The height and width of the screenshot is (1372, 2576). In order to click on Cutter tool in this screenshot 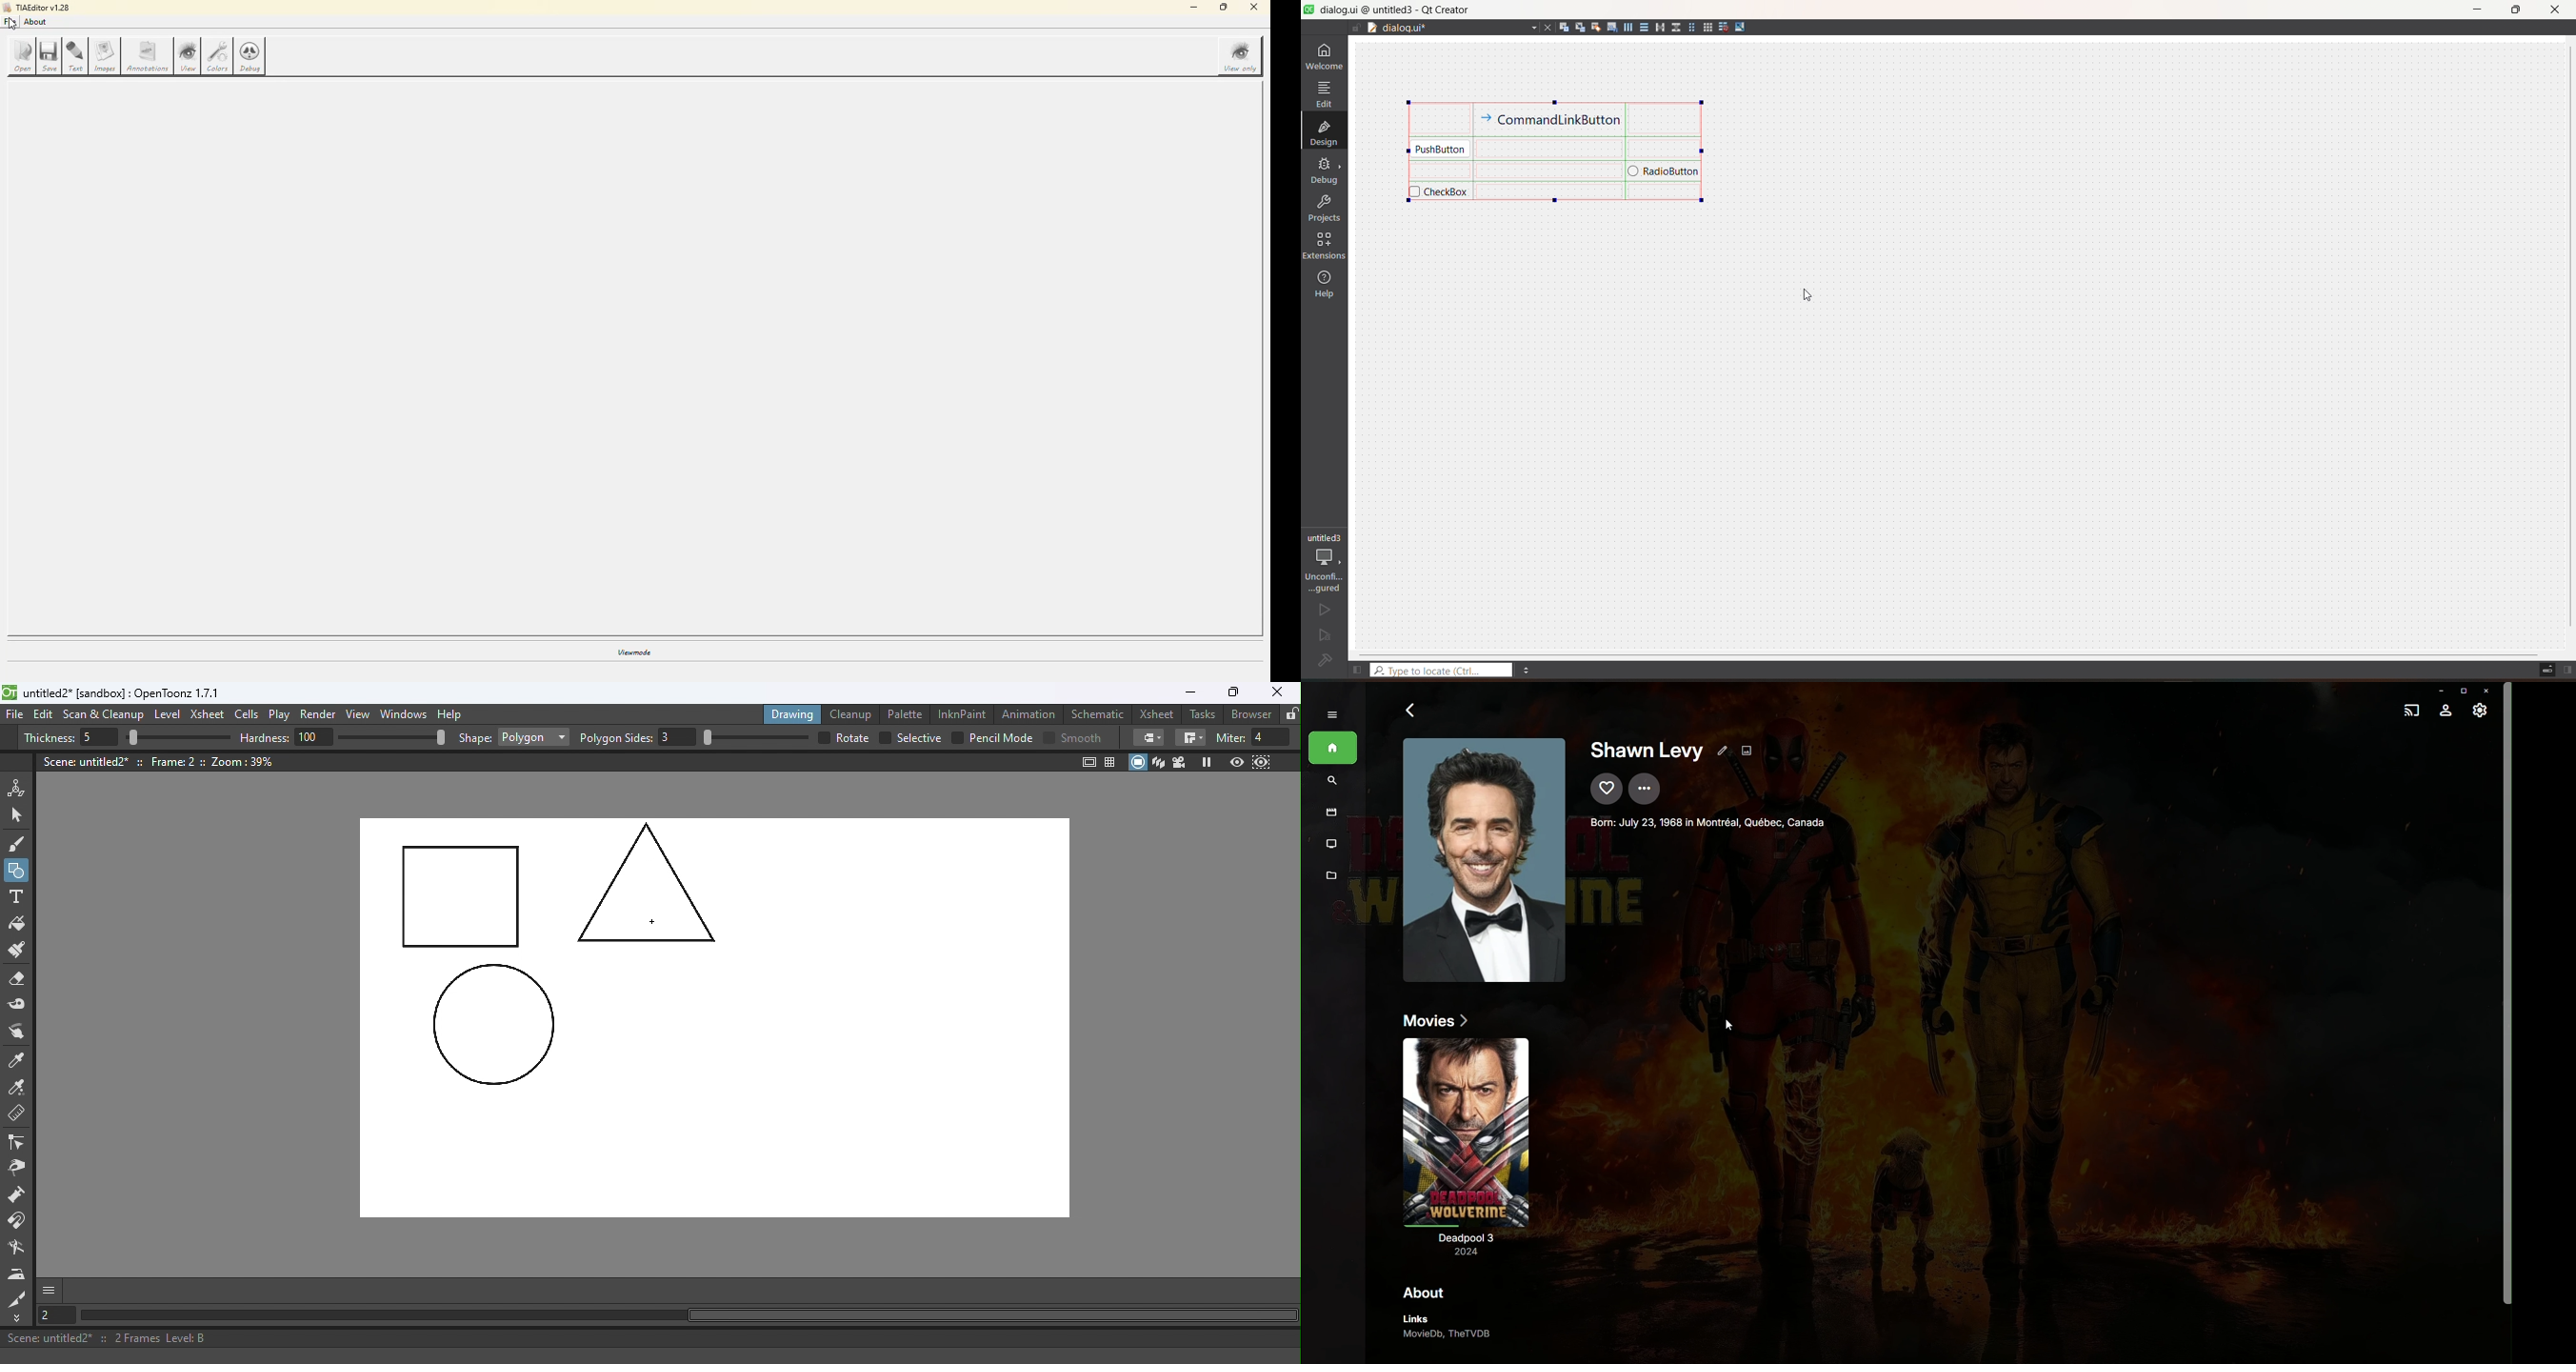, I will do `click(17, 1298)`.